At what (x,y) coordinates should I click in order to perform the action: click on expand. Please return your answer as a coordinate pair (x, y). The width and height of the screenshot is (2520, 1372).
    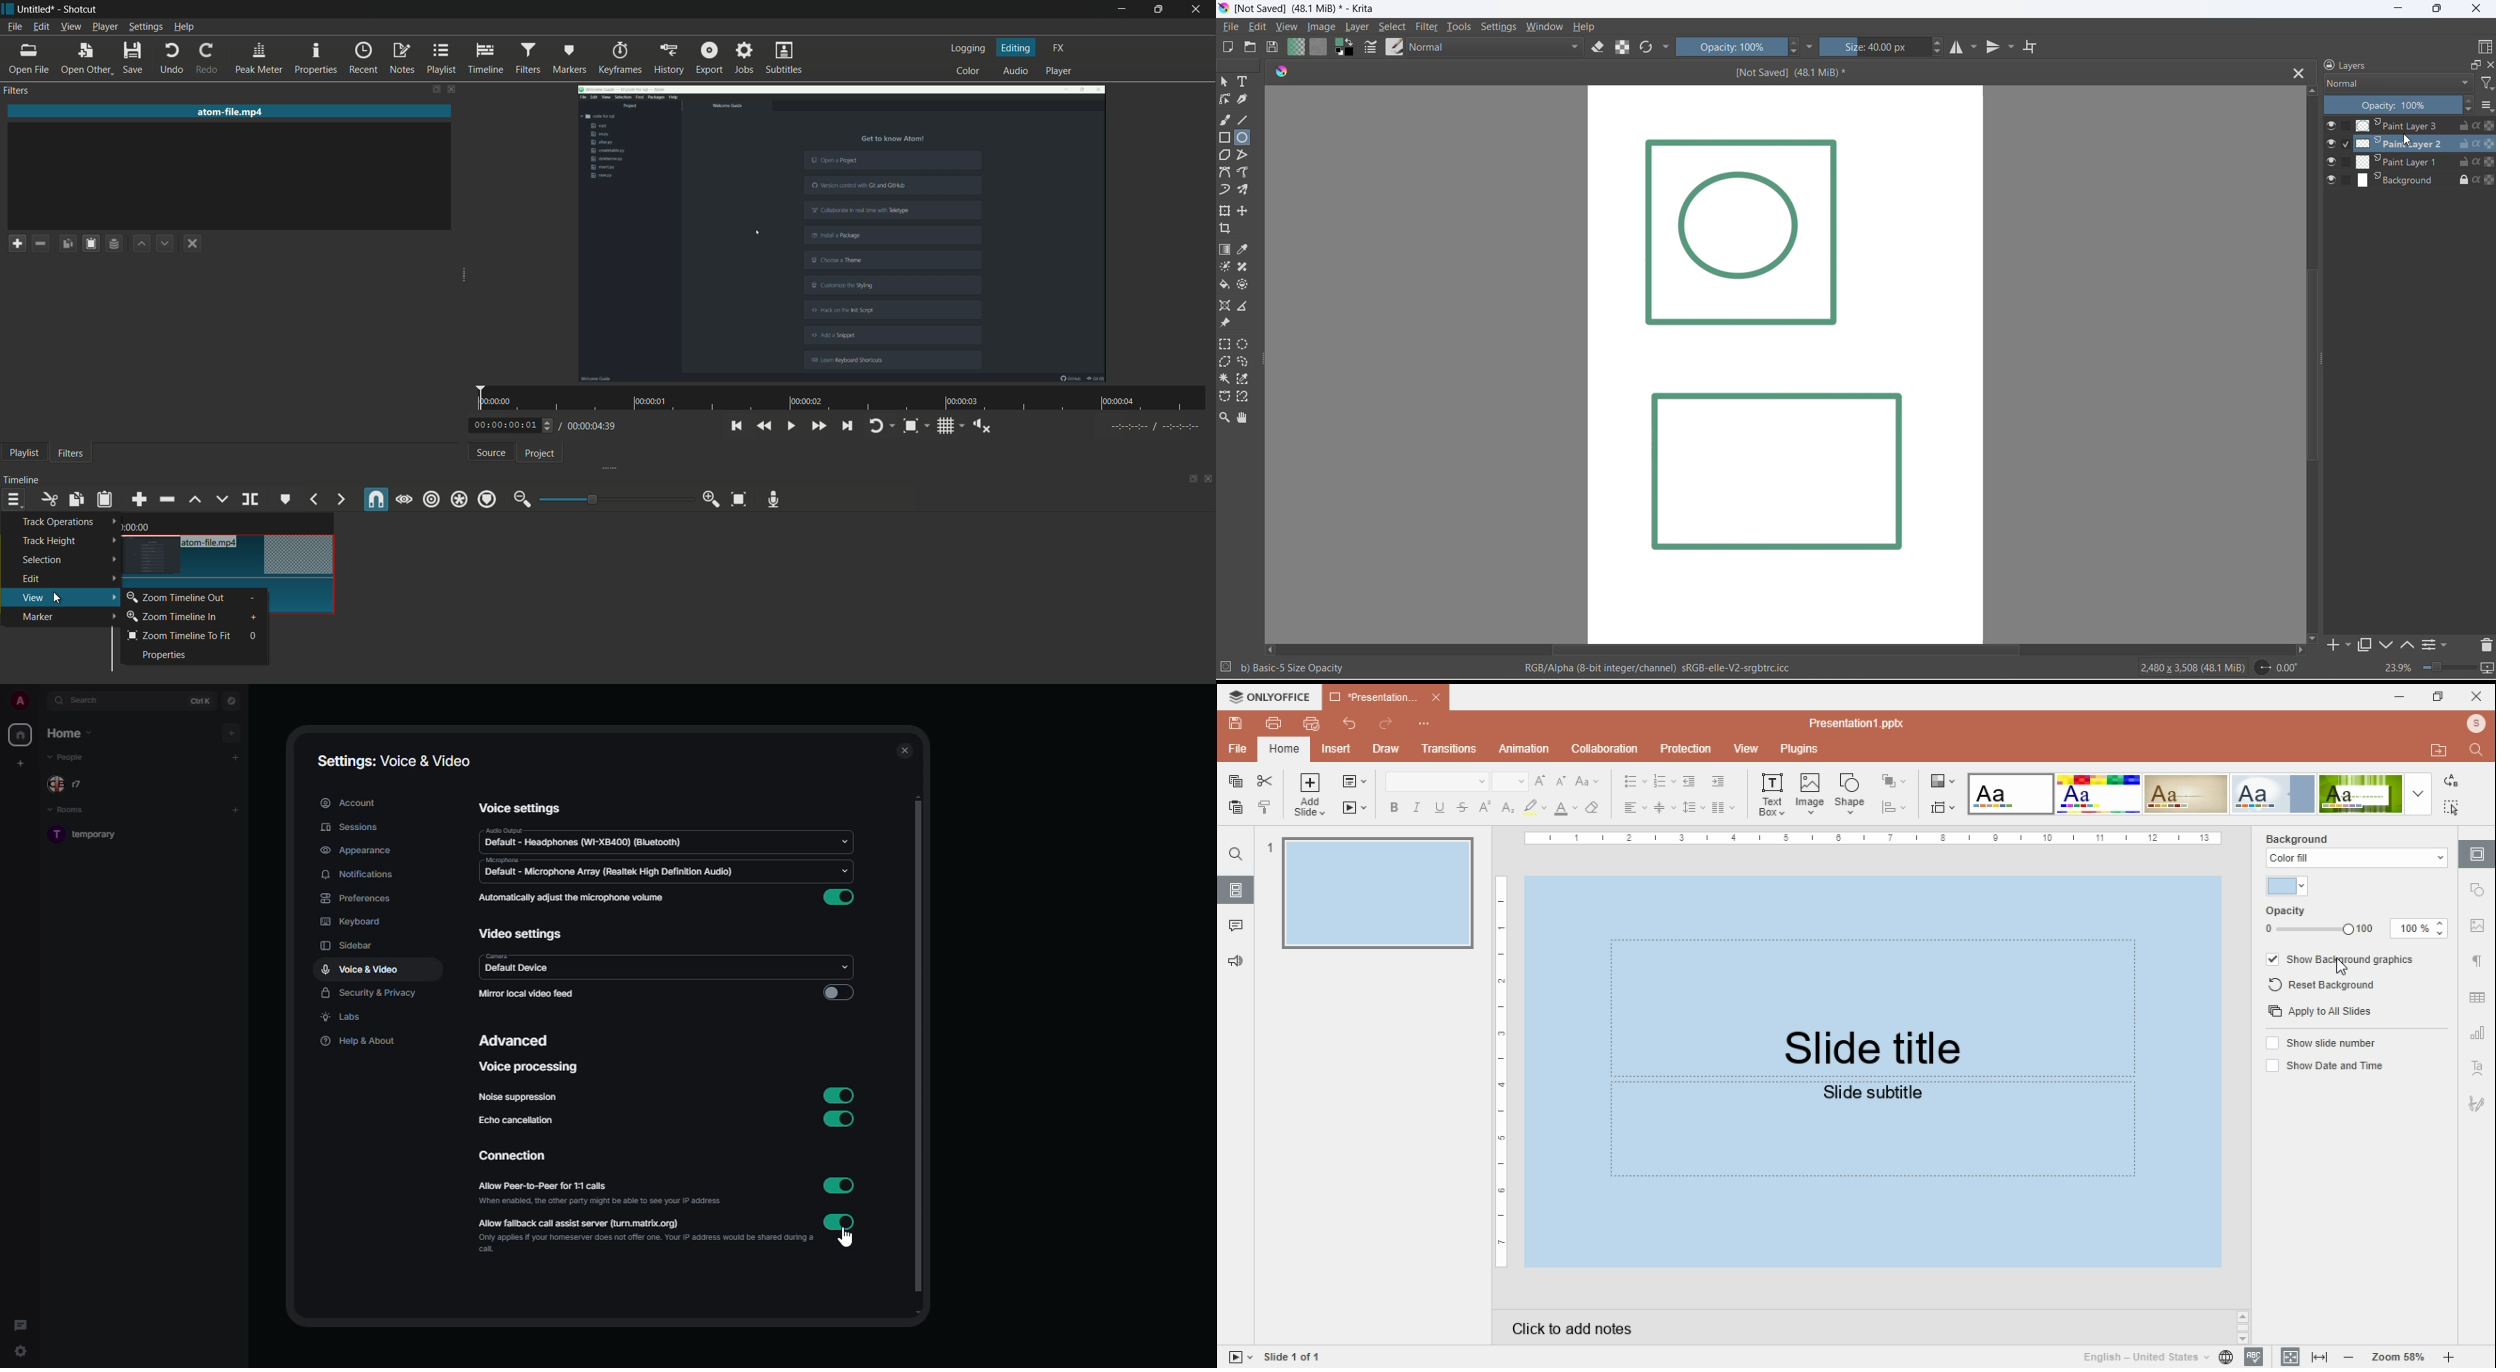
    Looking at the image, I should click on (41, 702).